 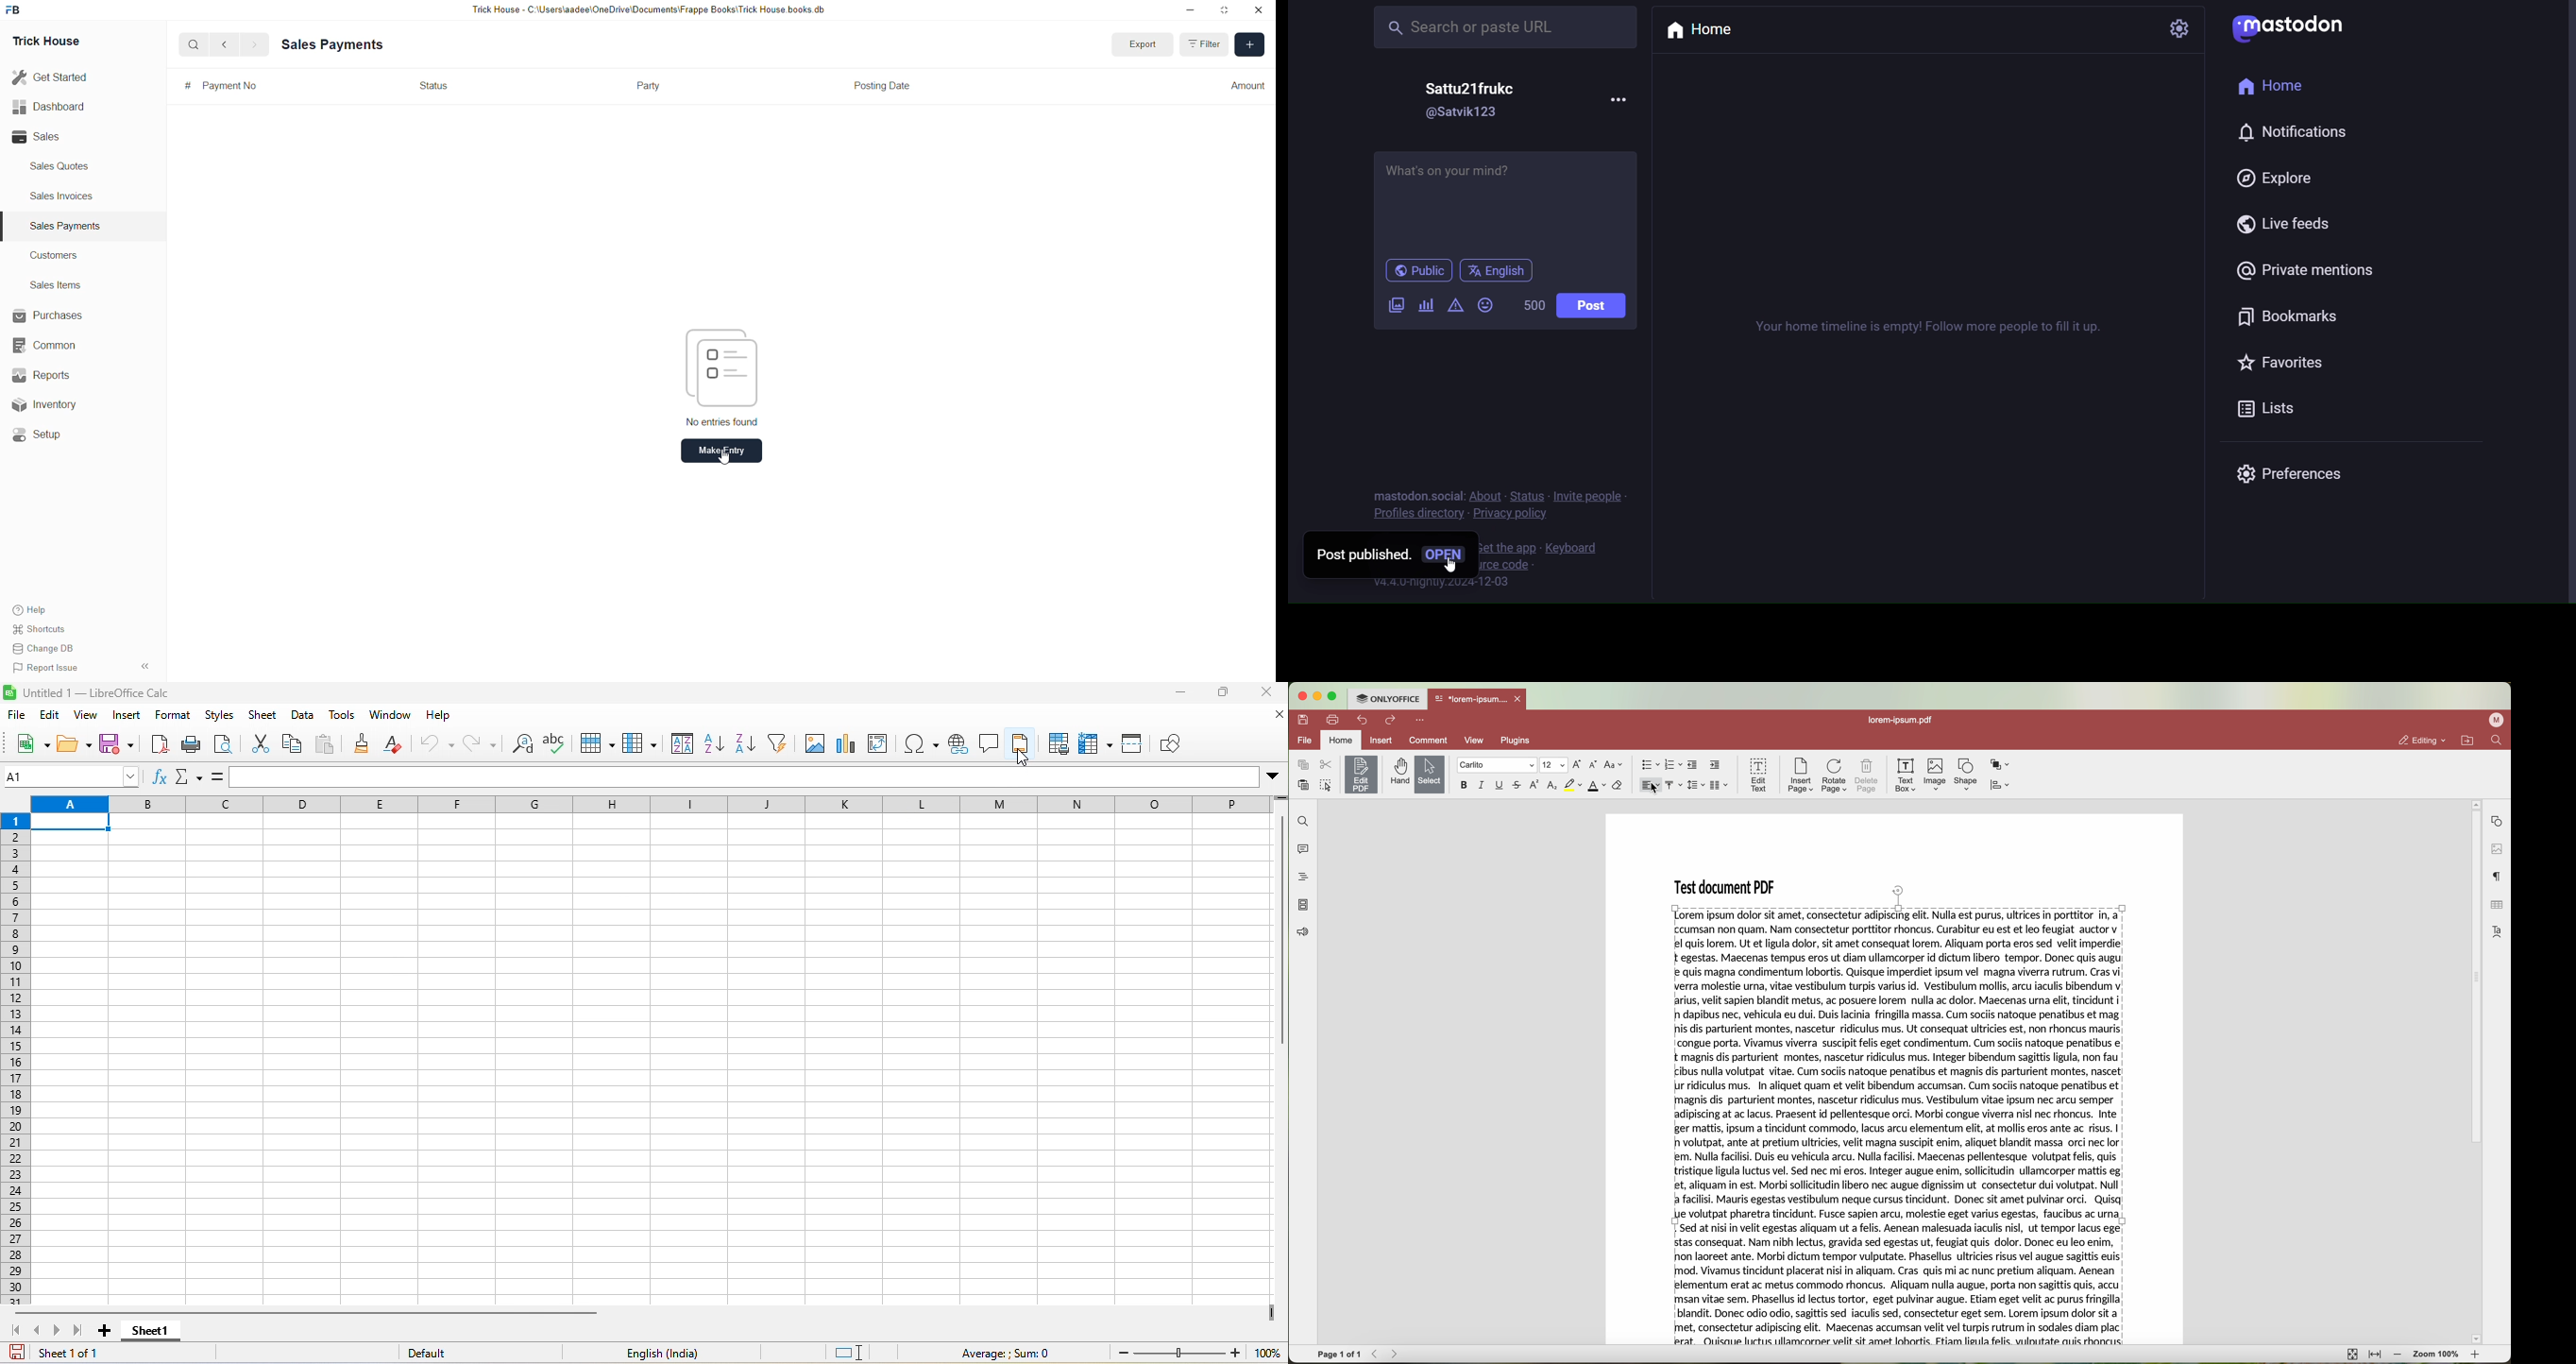 What do you see at coordinates (67, 226) in the screenshot?
I see `Sales Payments` at bounding box center [67, 226].